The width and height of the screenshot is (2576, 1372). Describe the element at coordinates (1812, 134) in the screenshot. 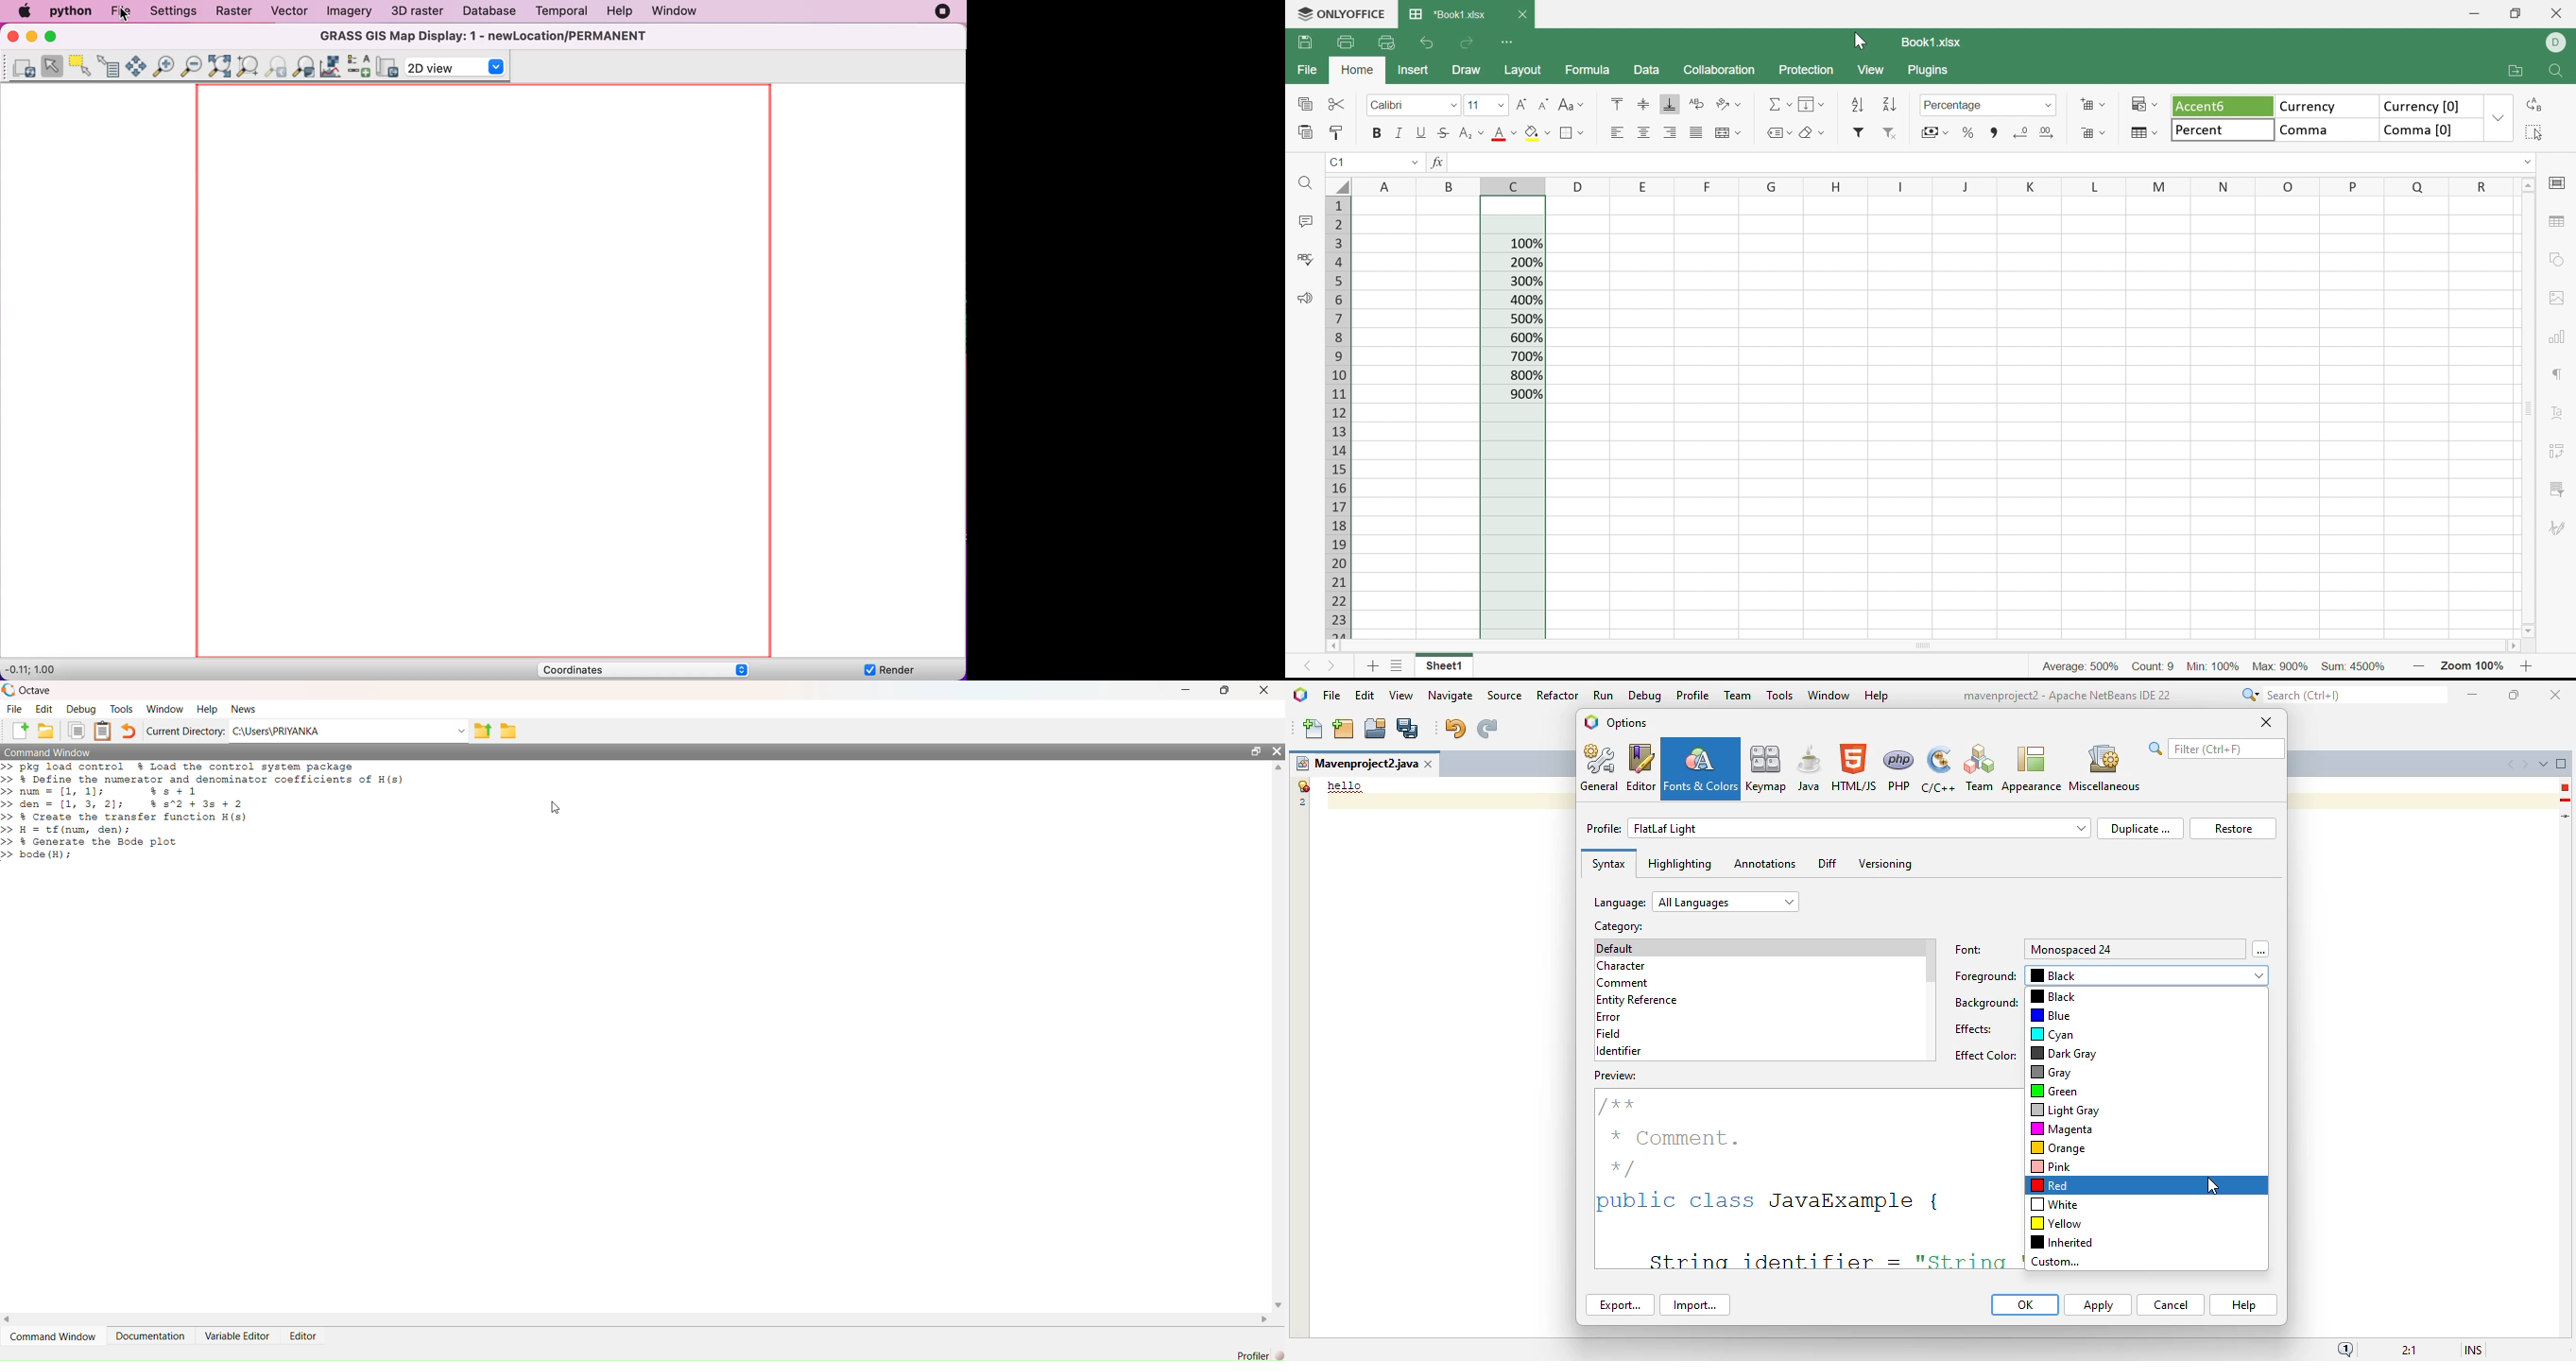

I see `Clear` at that location.